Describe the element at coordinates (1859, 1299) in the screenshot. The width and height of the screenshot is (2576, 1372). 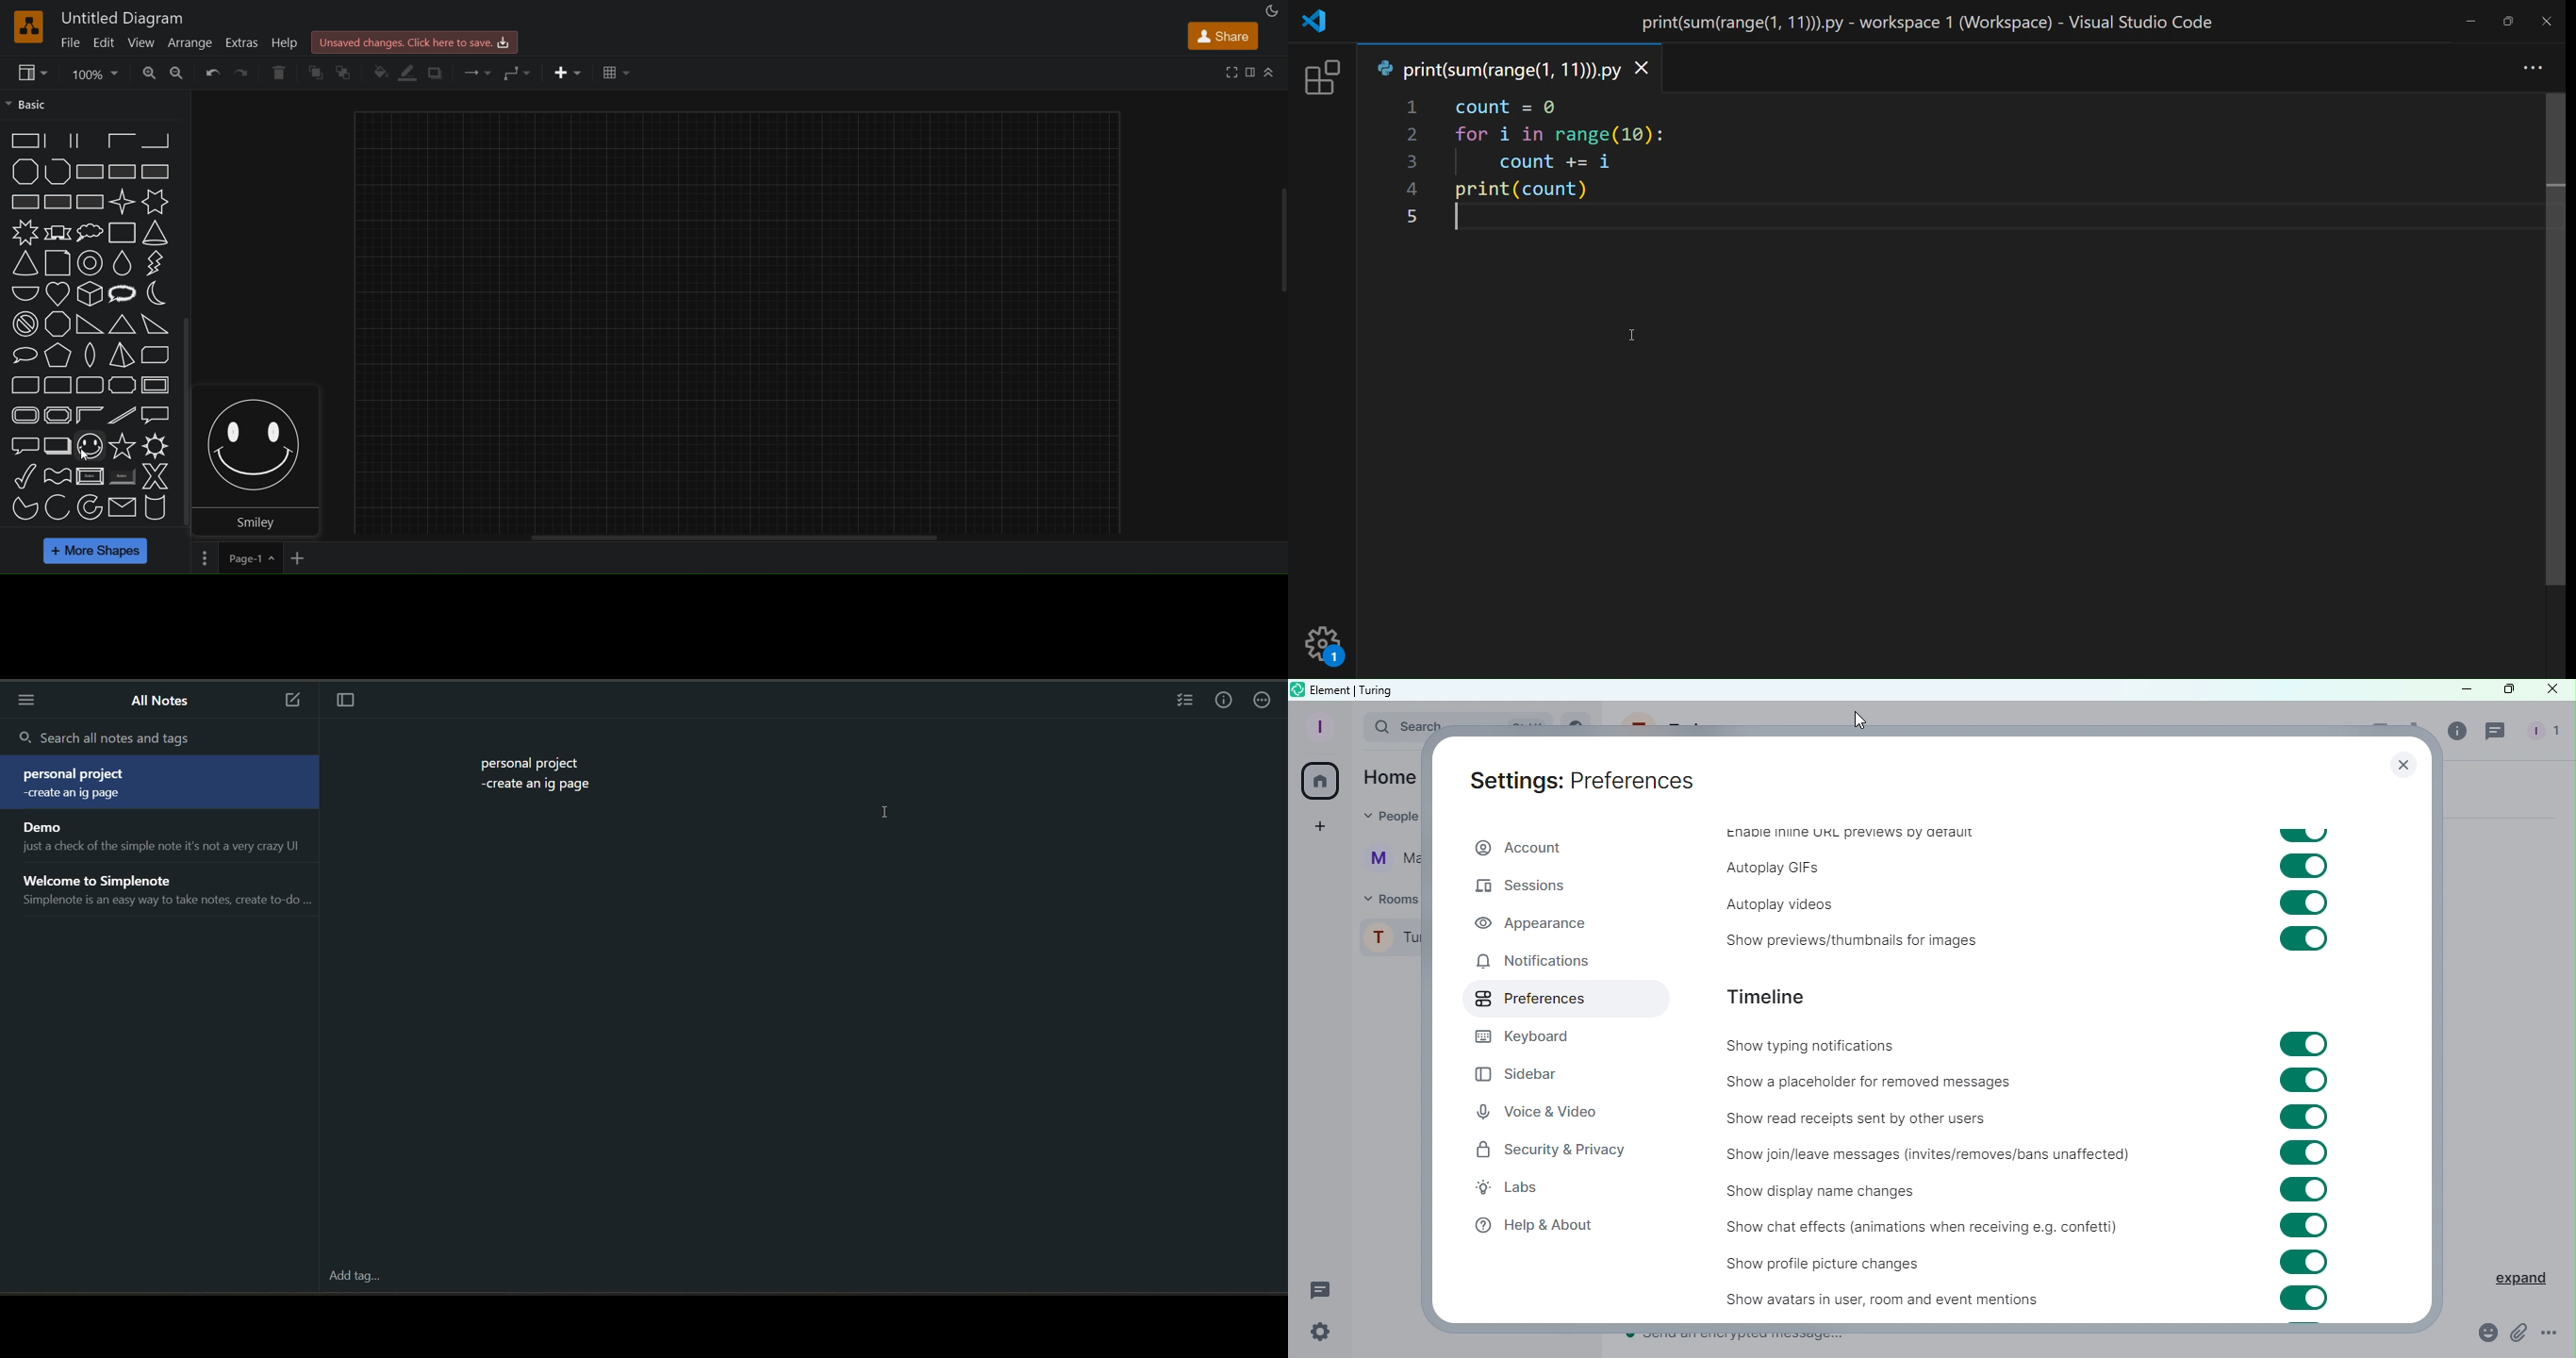
I see `Show avatars in user. room and event mentions` at that location.